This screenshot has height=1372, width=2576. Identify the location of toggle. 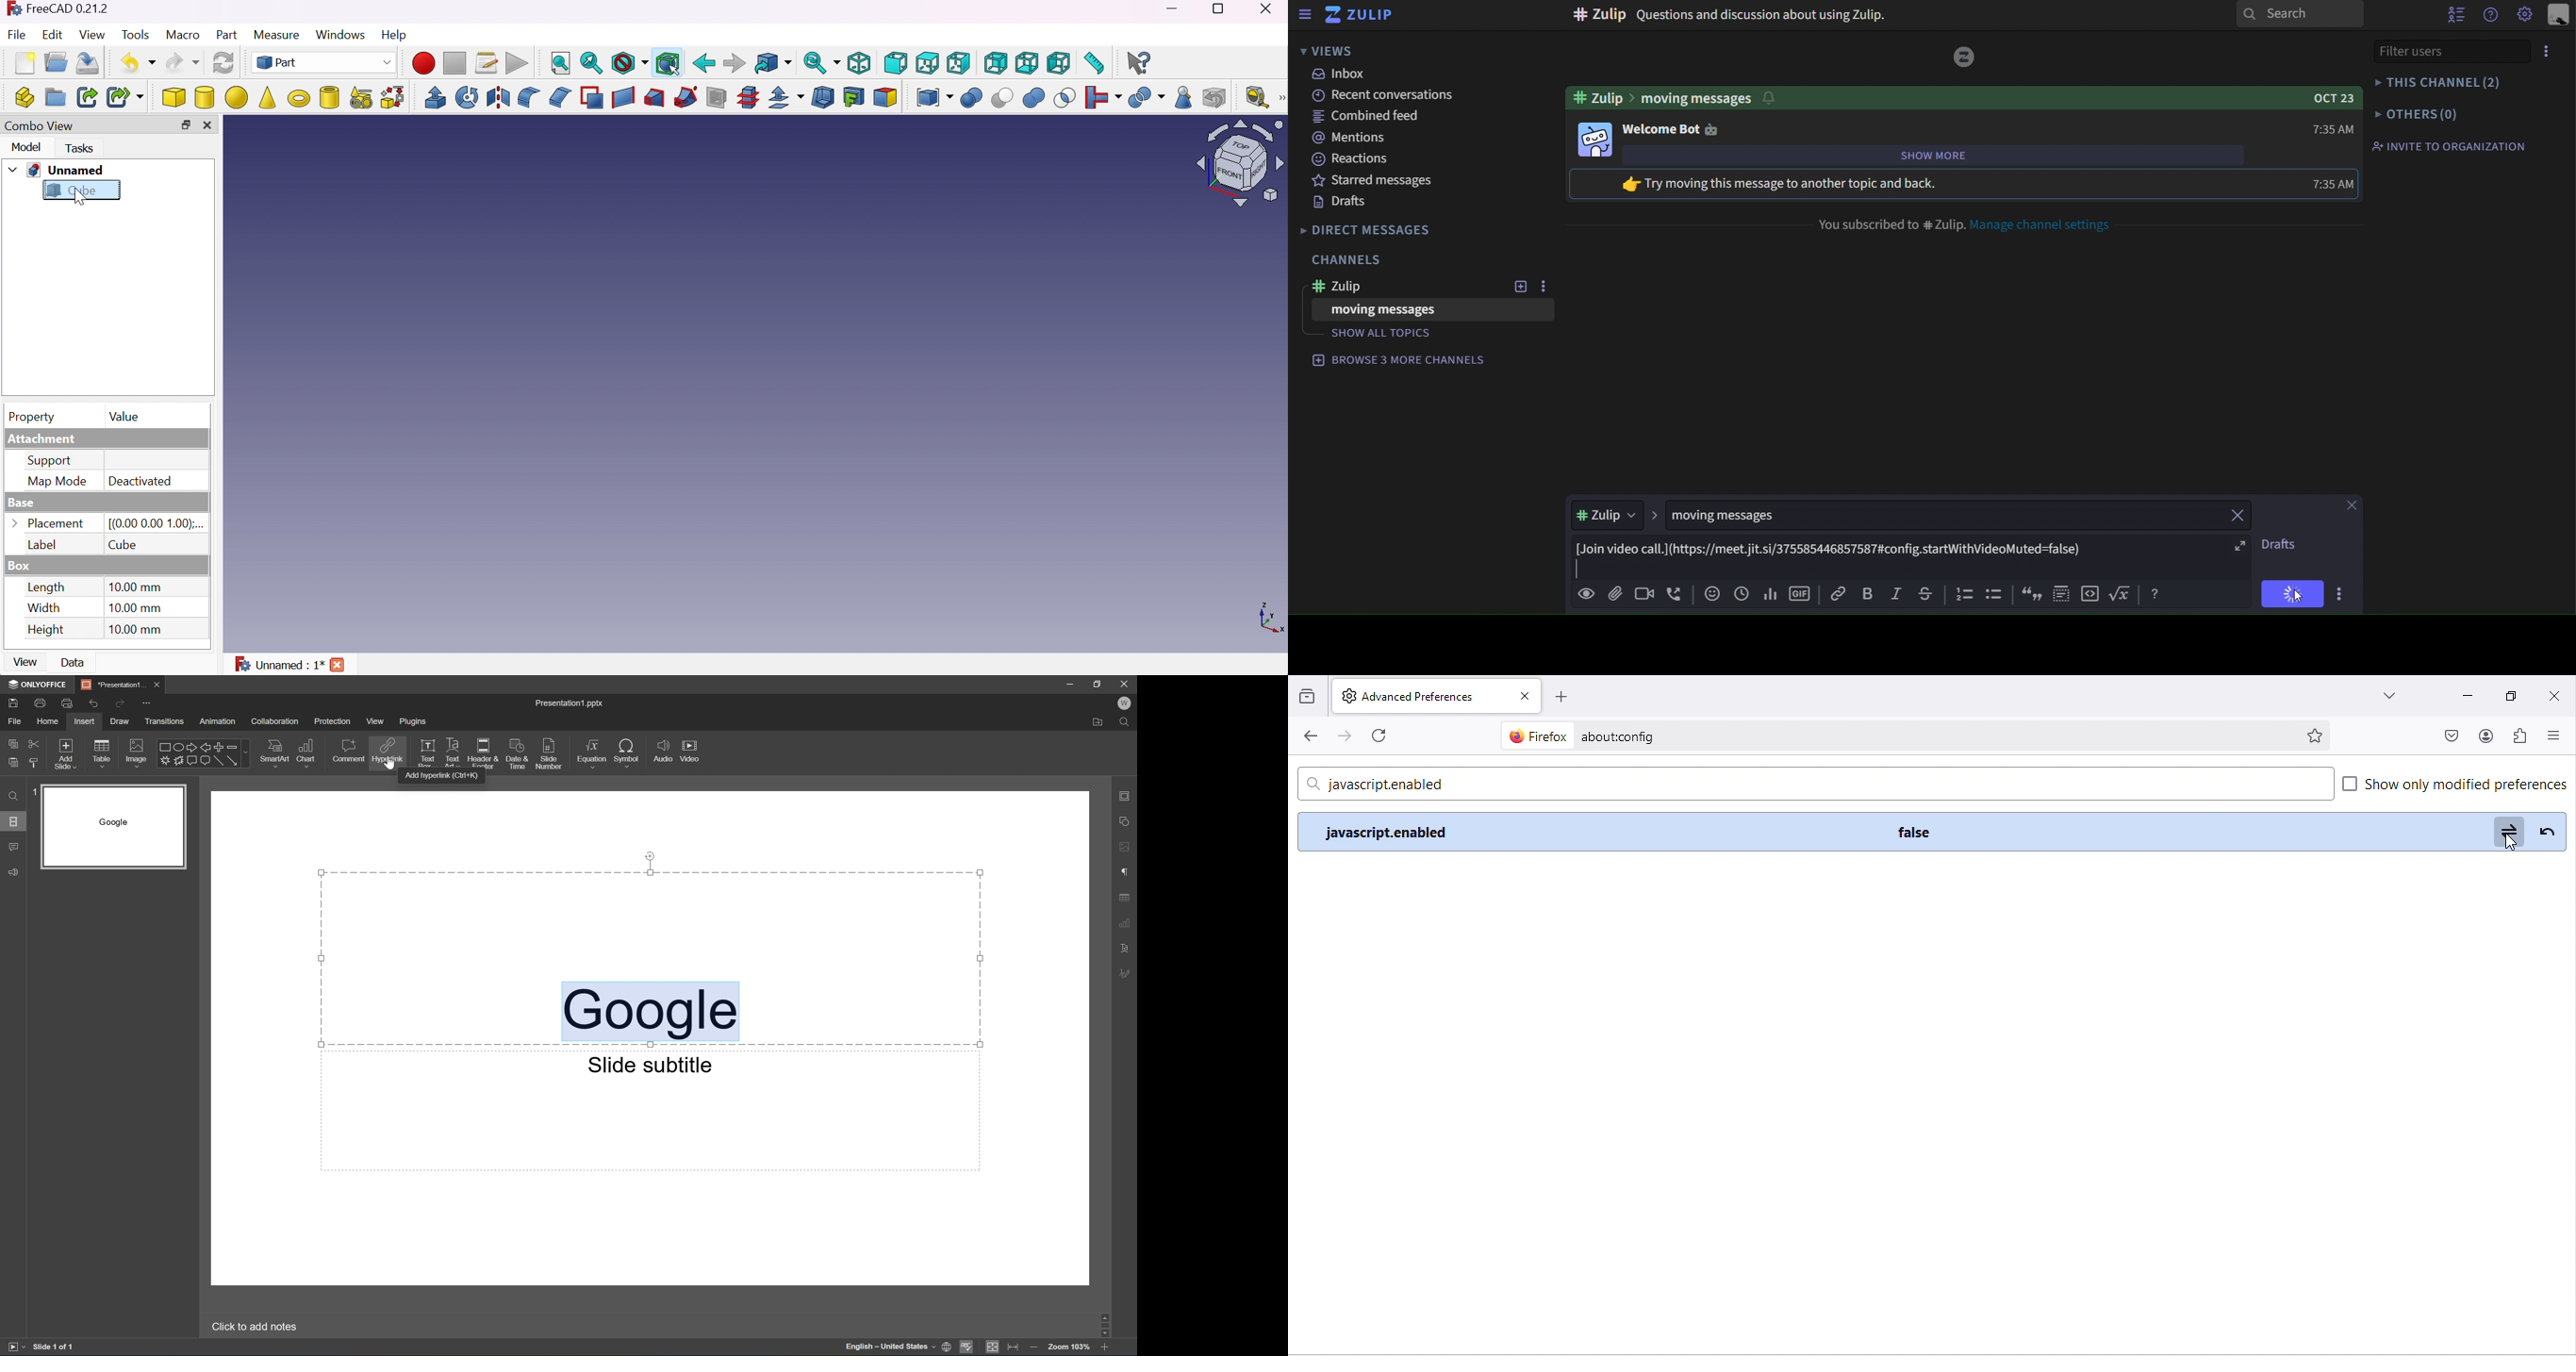
(2506, 828).